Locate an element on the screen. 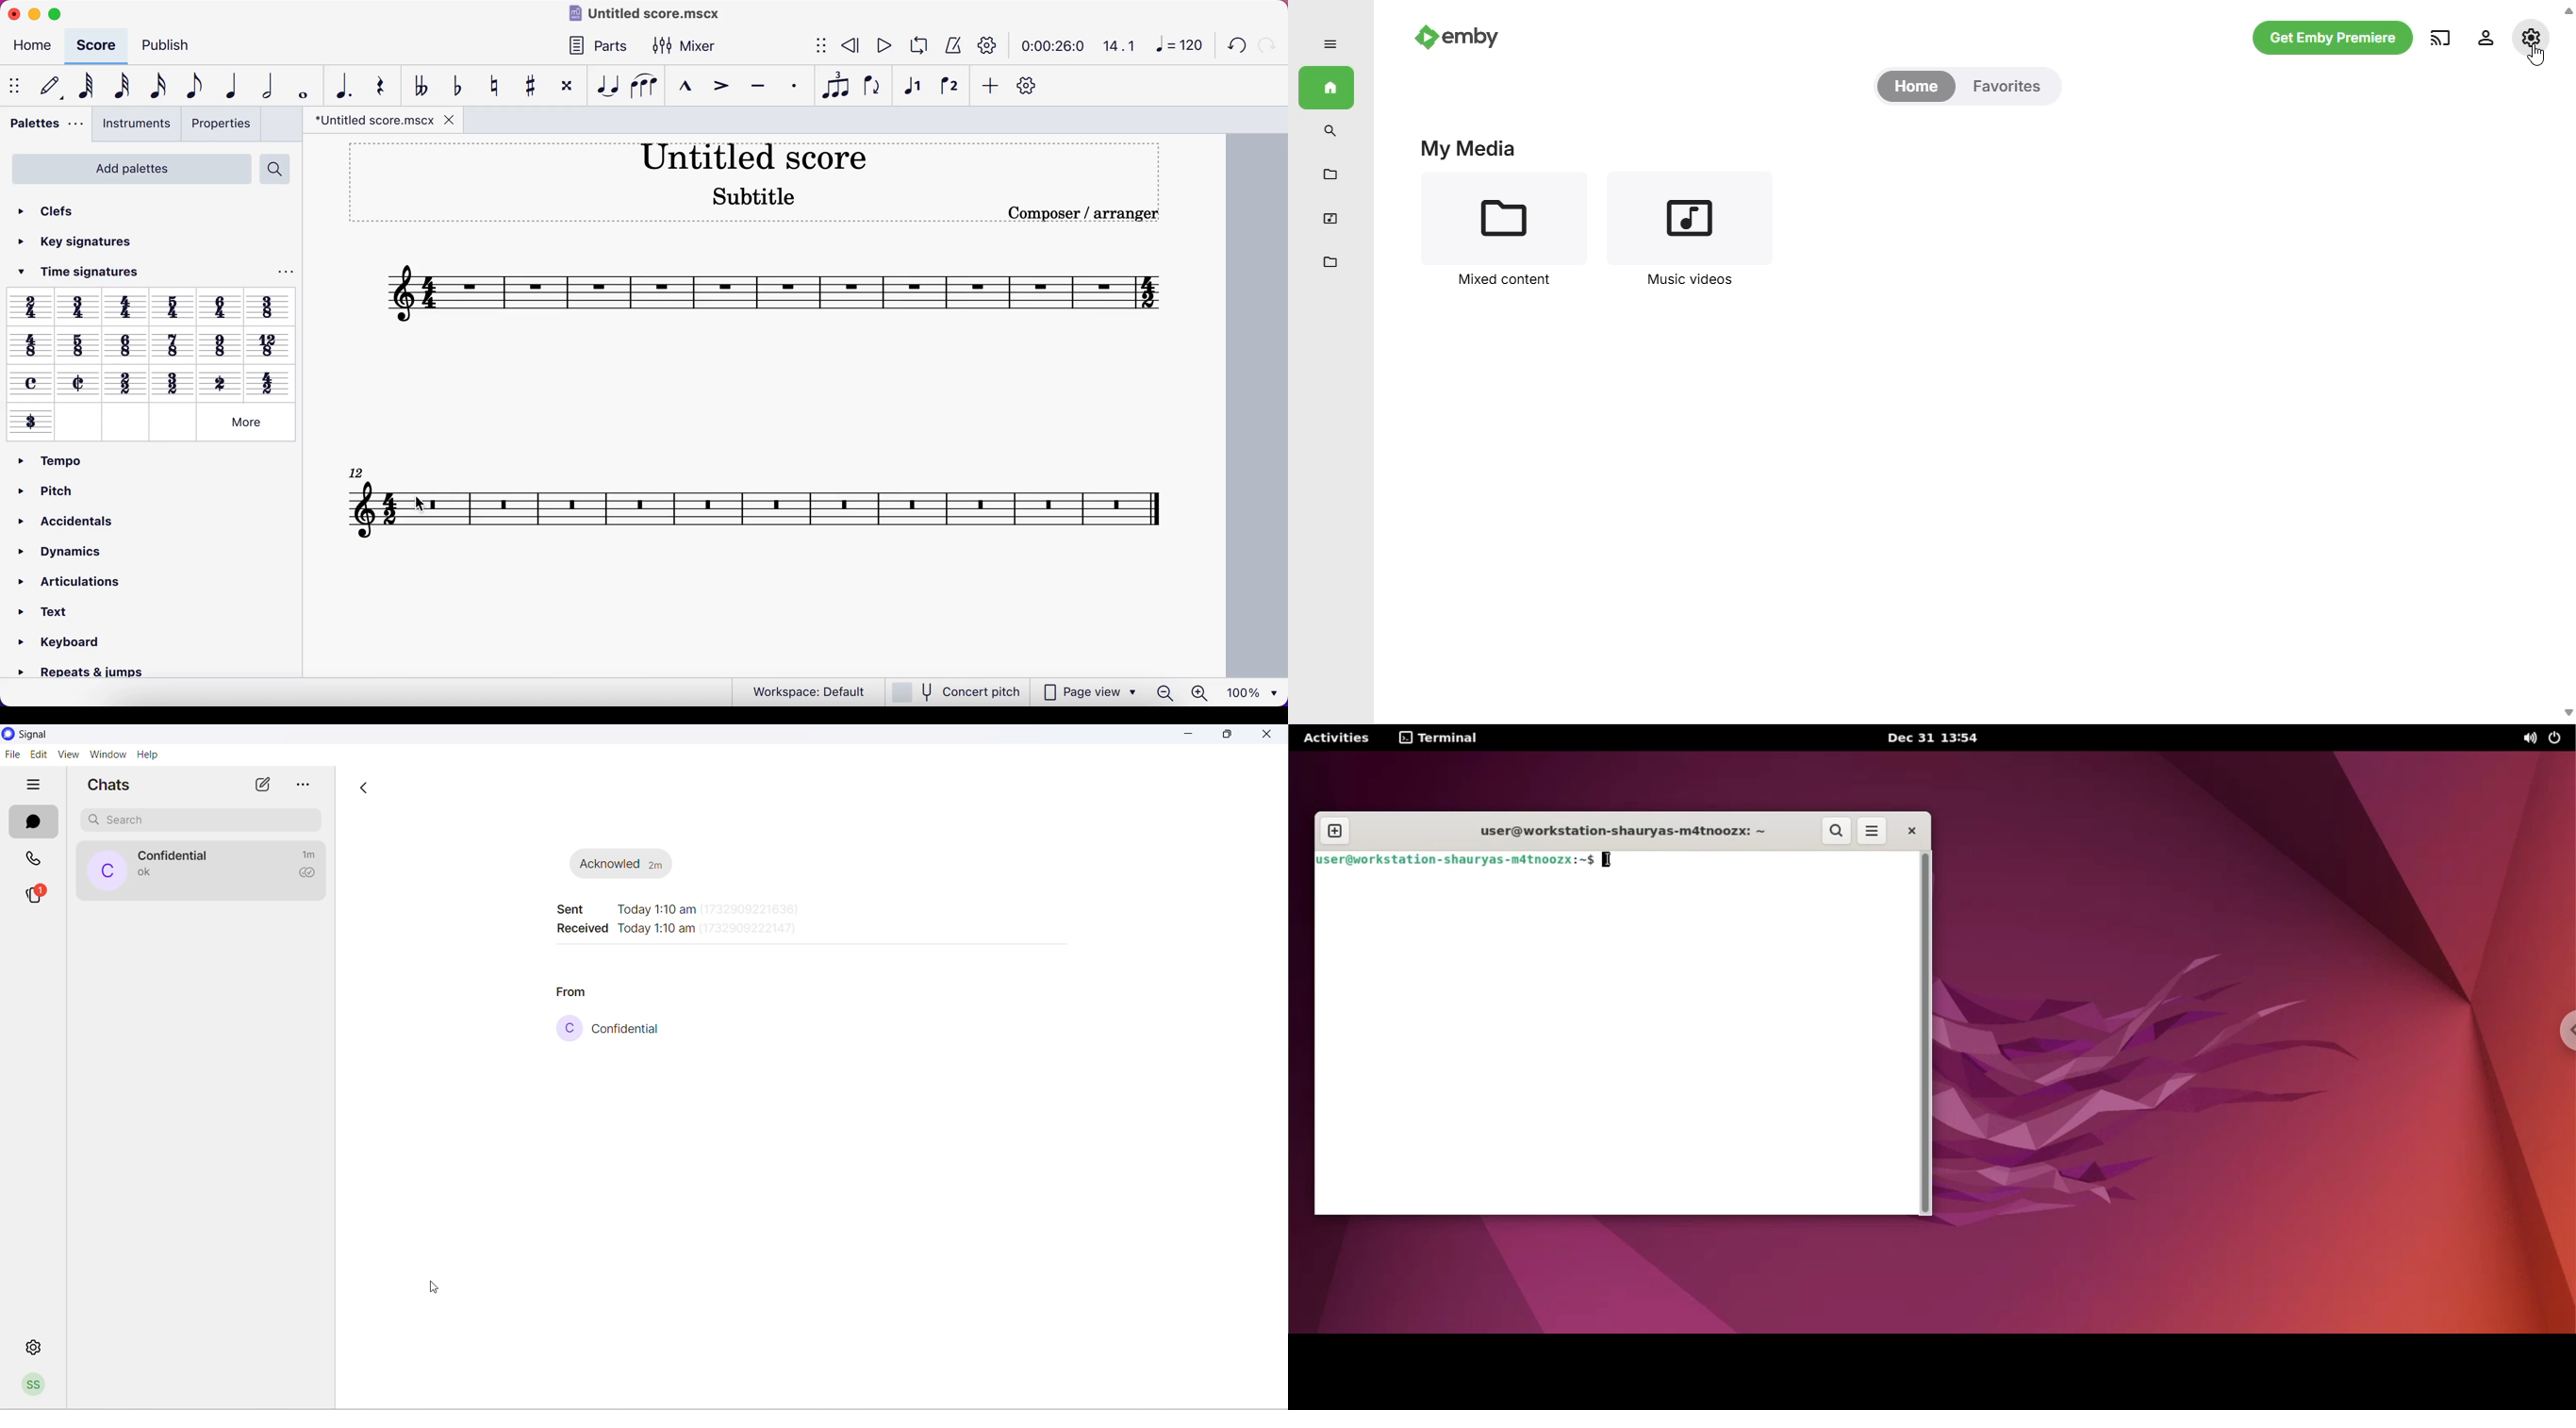  cursor is located at coordinates (424, 503).